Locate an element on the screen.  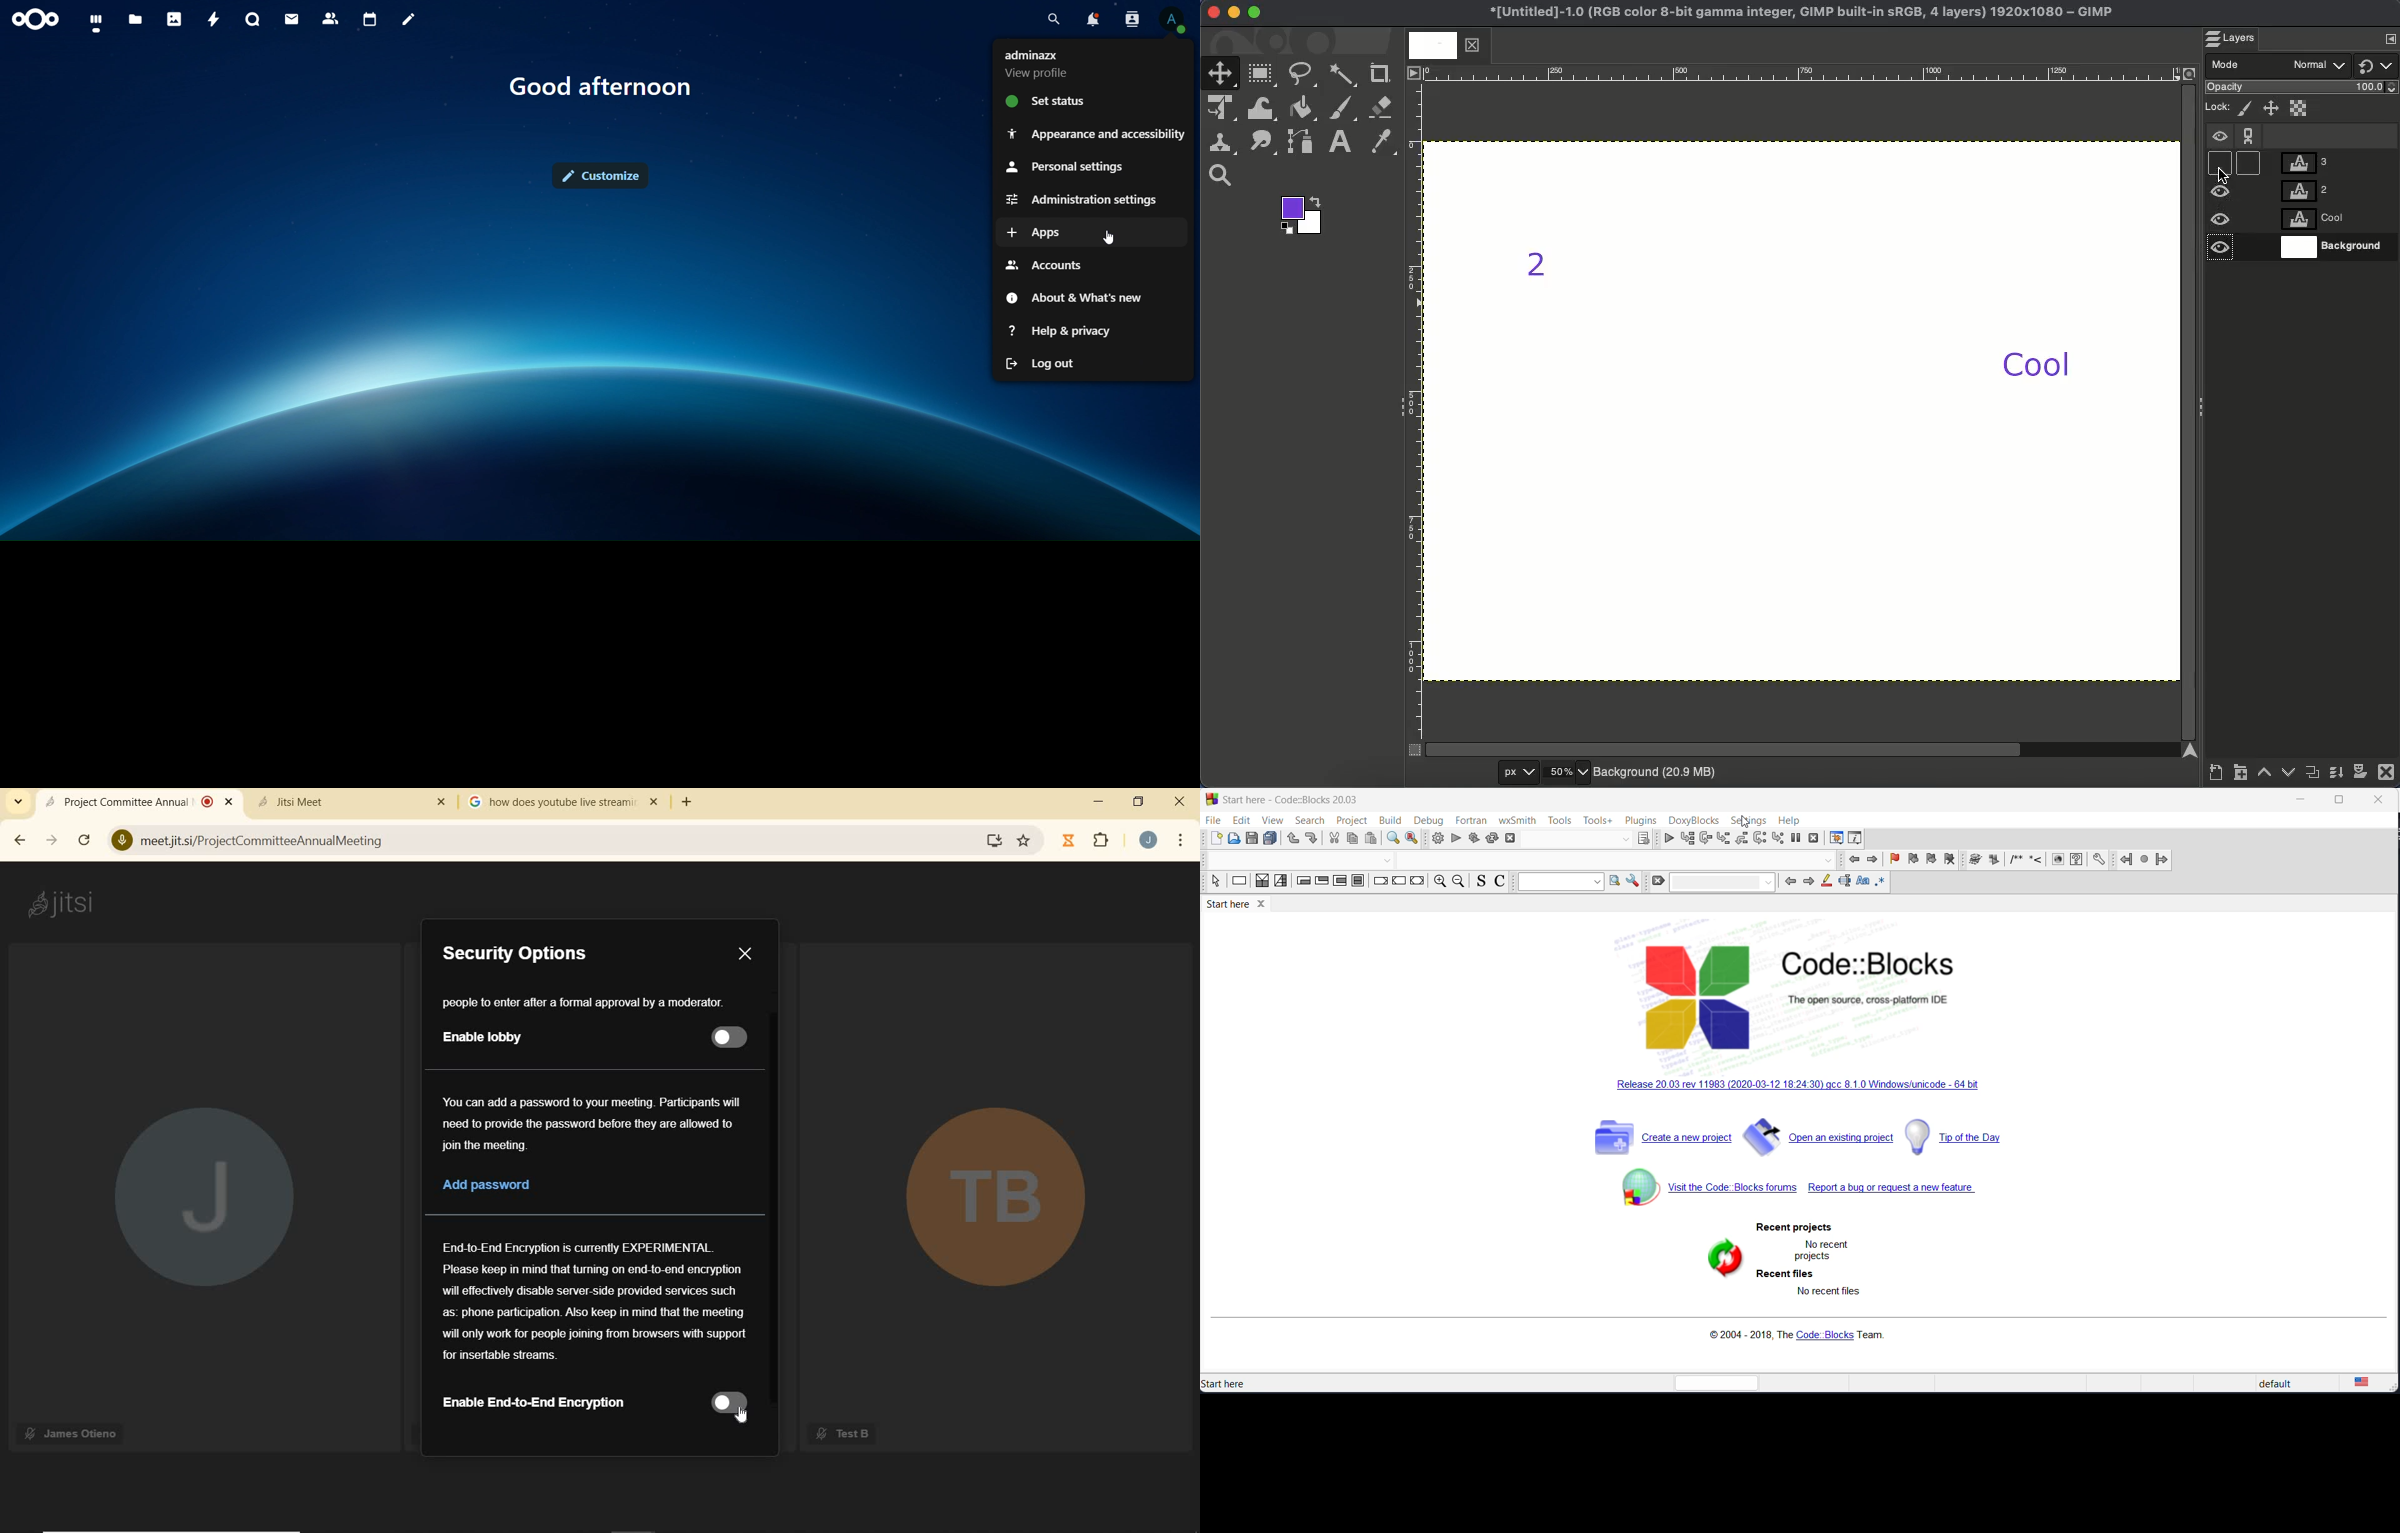
mail is located at coordinates (291, 18).